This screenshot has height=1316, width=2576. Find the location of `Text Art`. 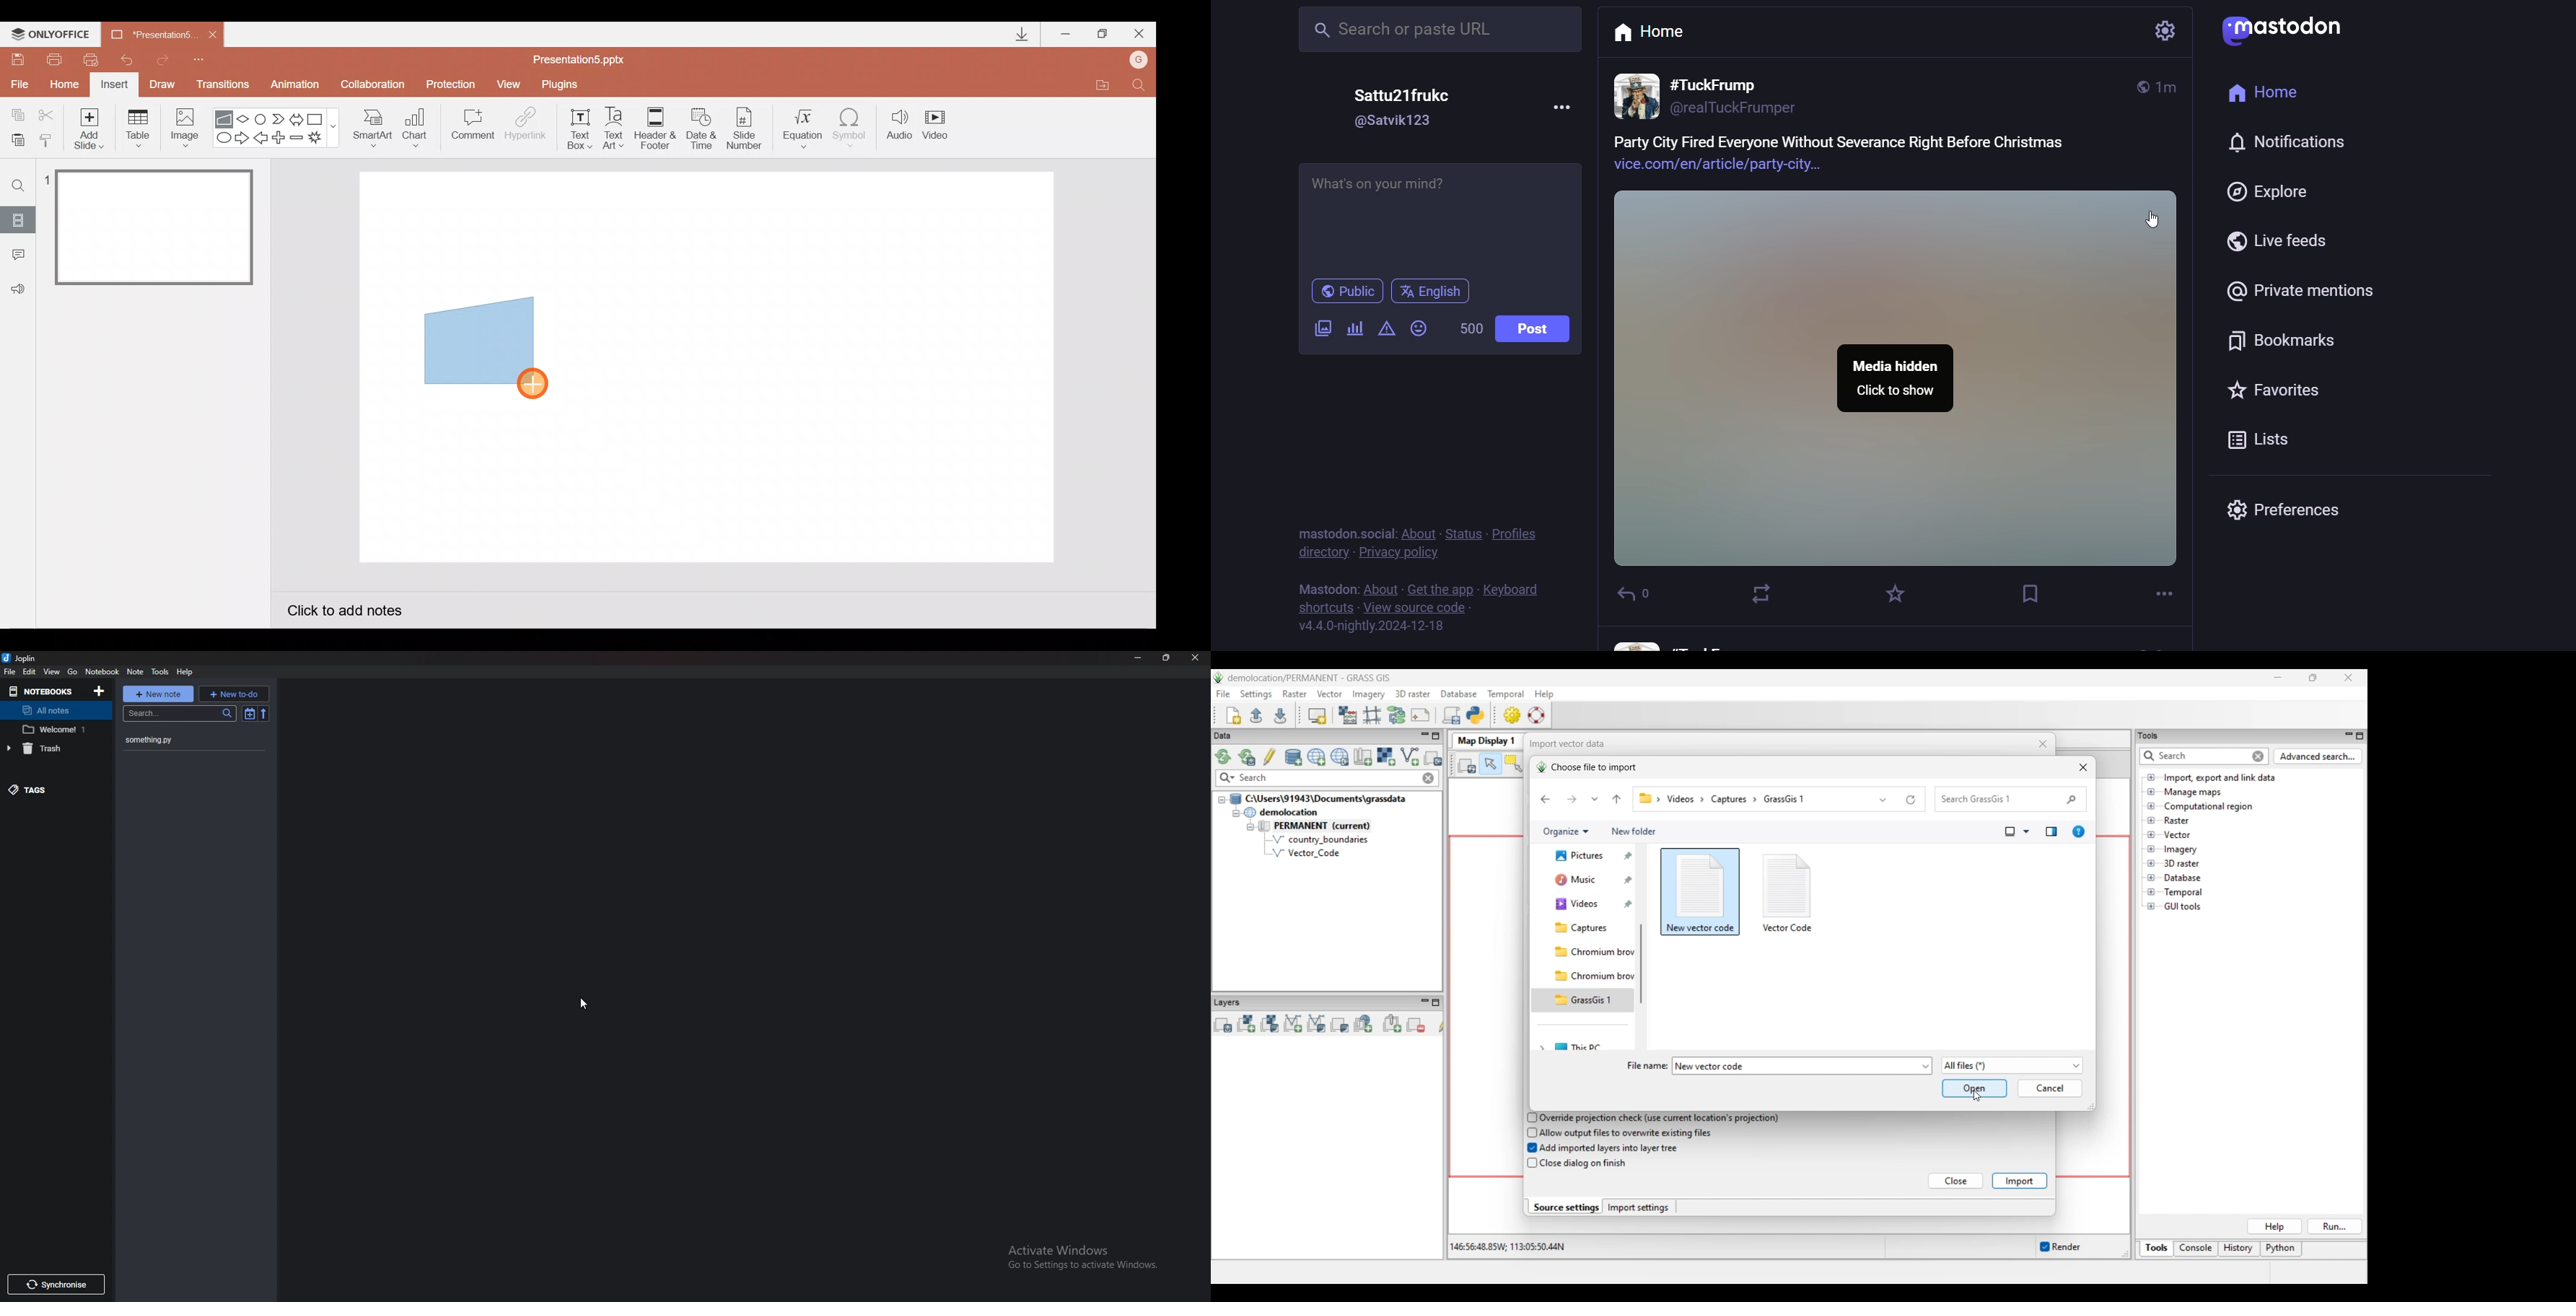

Text Art is located at coordinates (617, 128).